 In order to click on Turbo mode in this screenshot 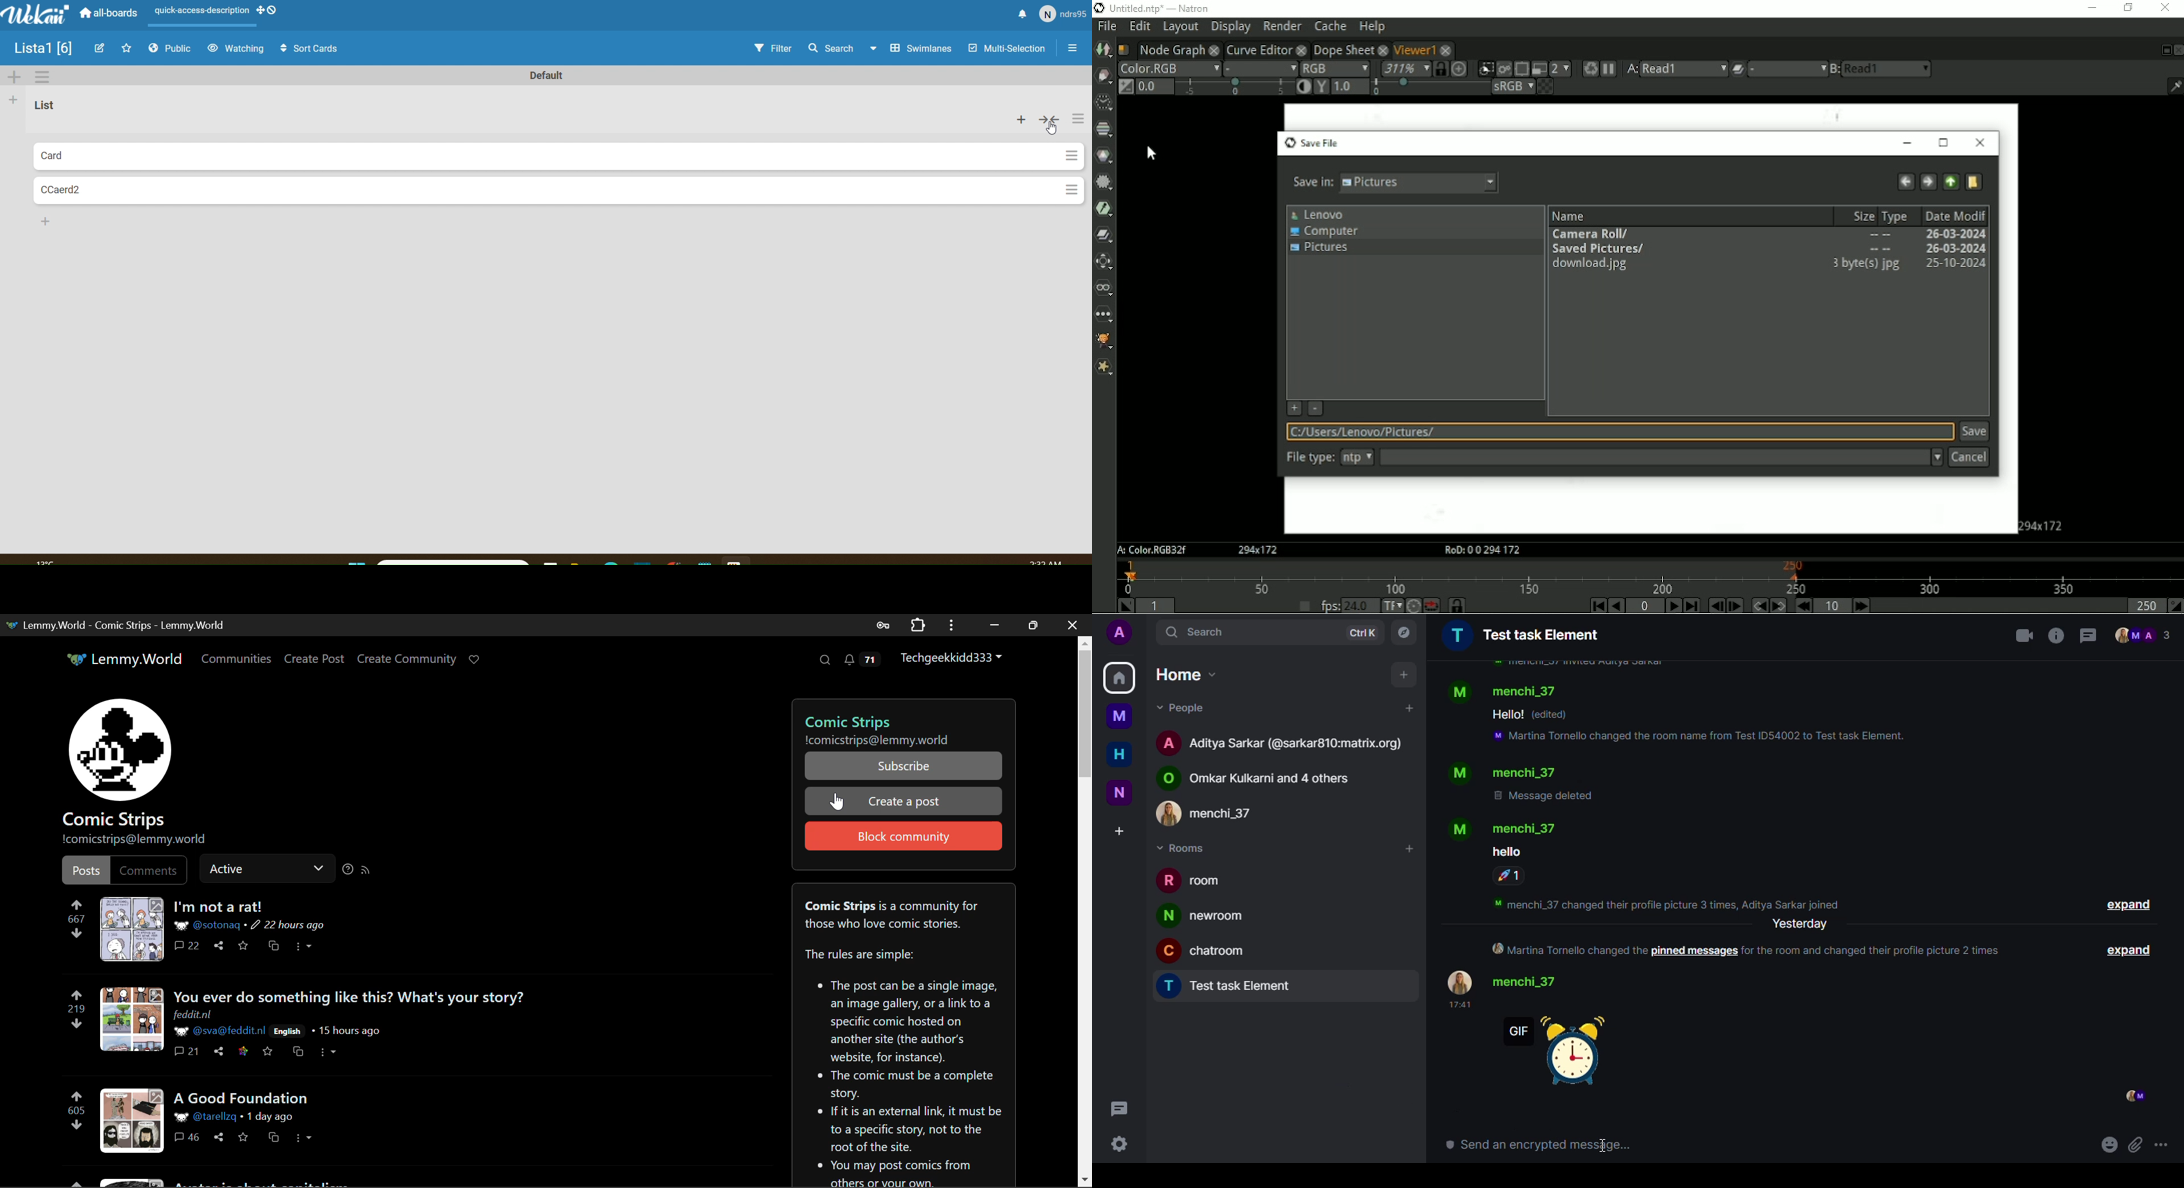, I will do `click(1414, 605)`.